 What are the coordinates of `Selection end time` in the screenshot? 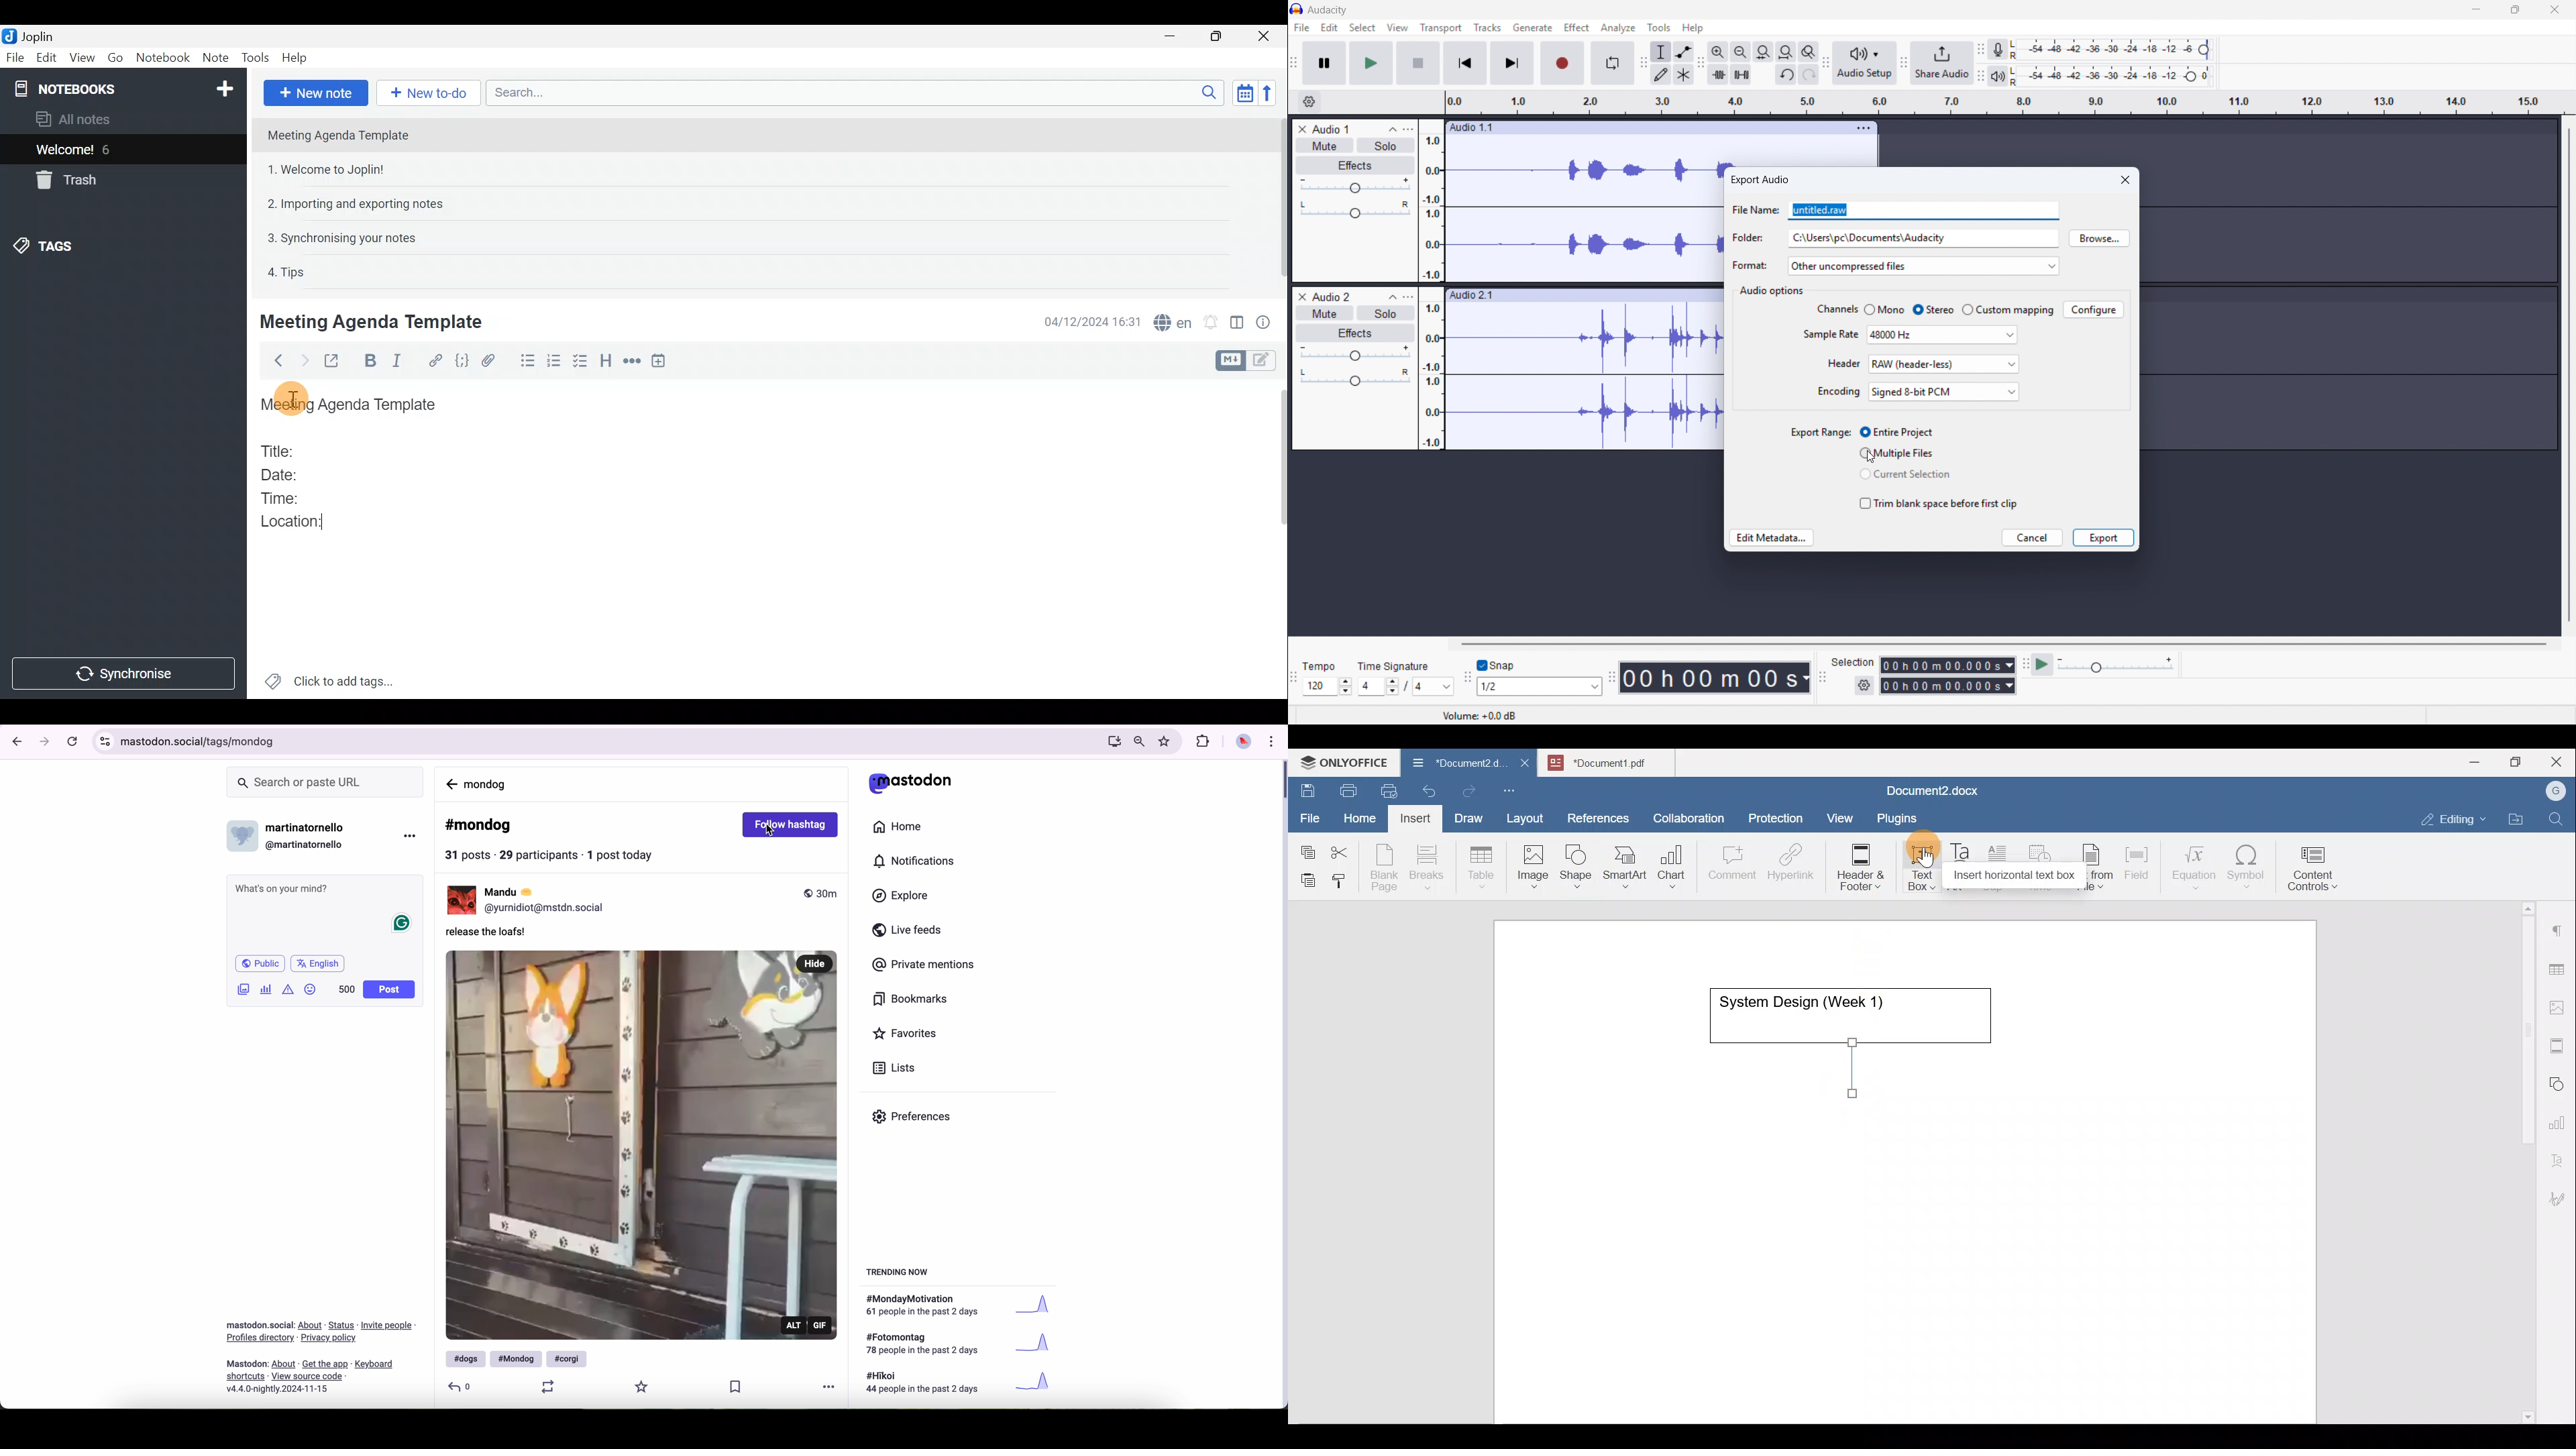 It's located at (1948, 686).